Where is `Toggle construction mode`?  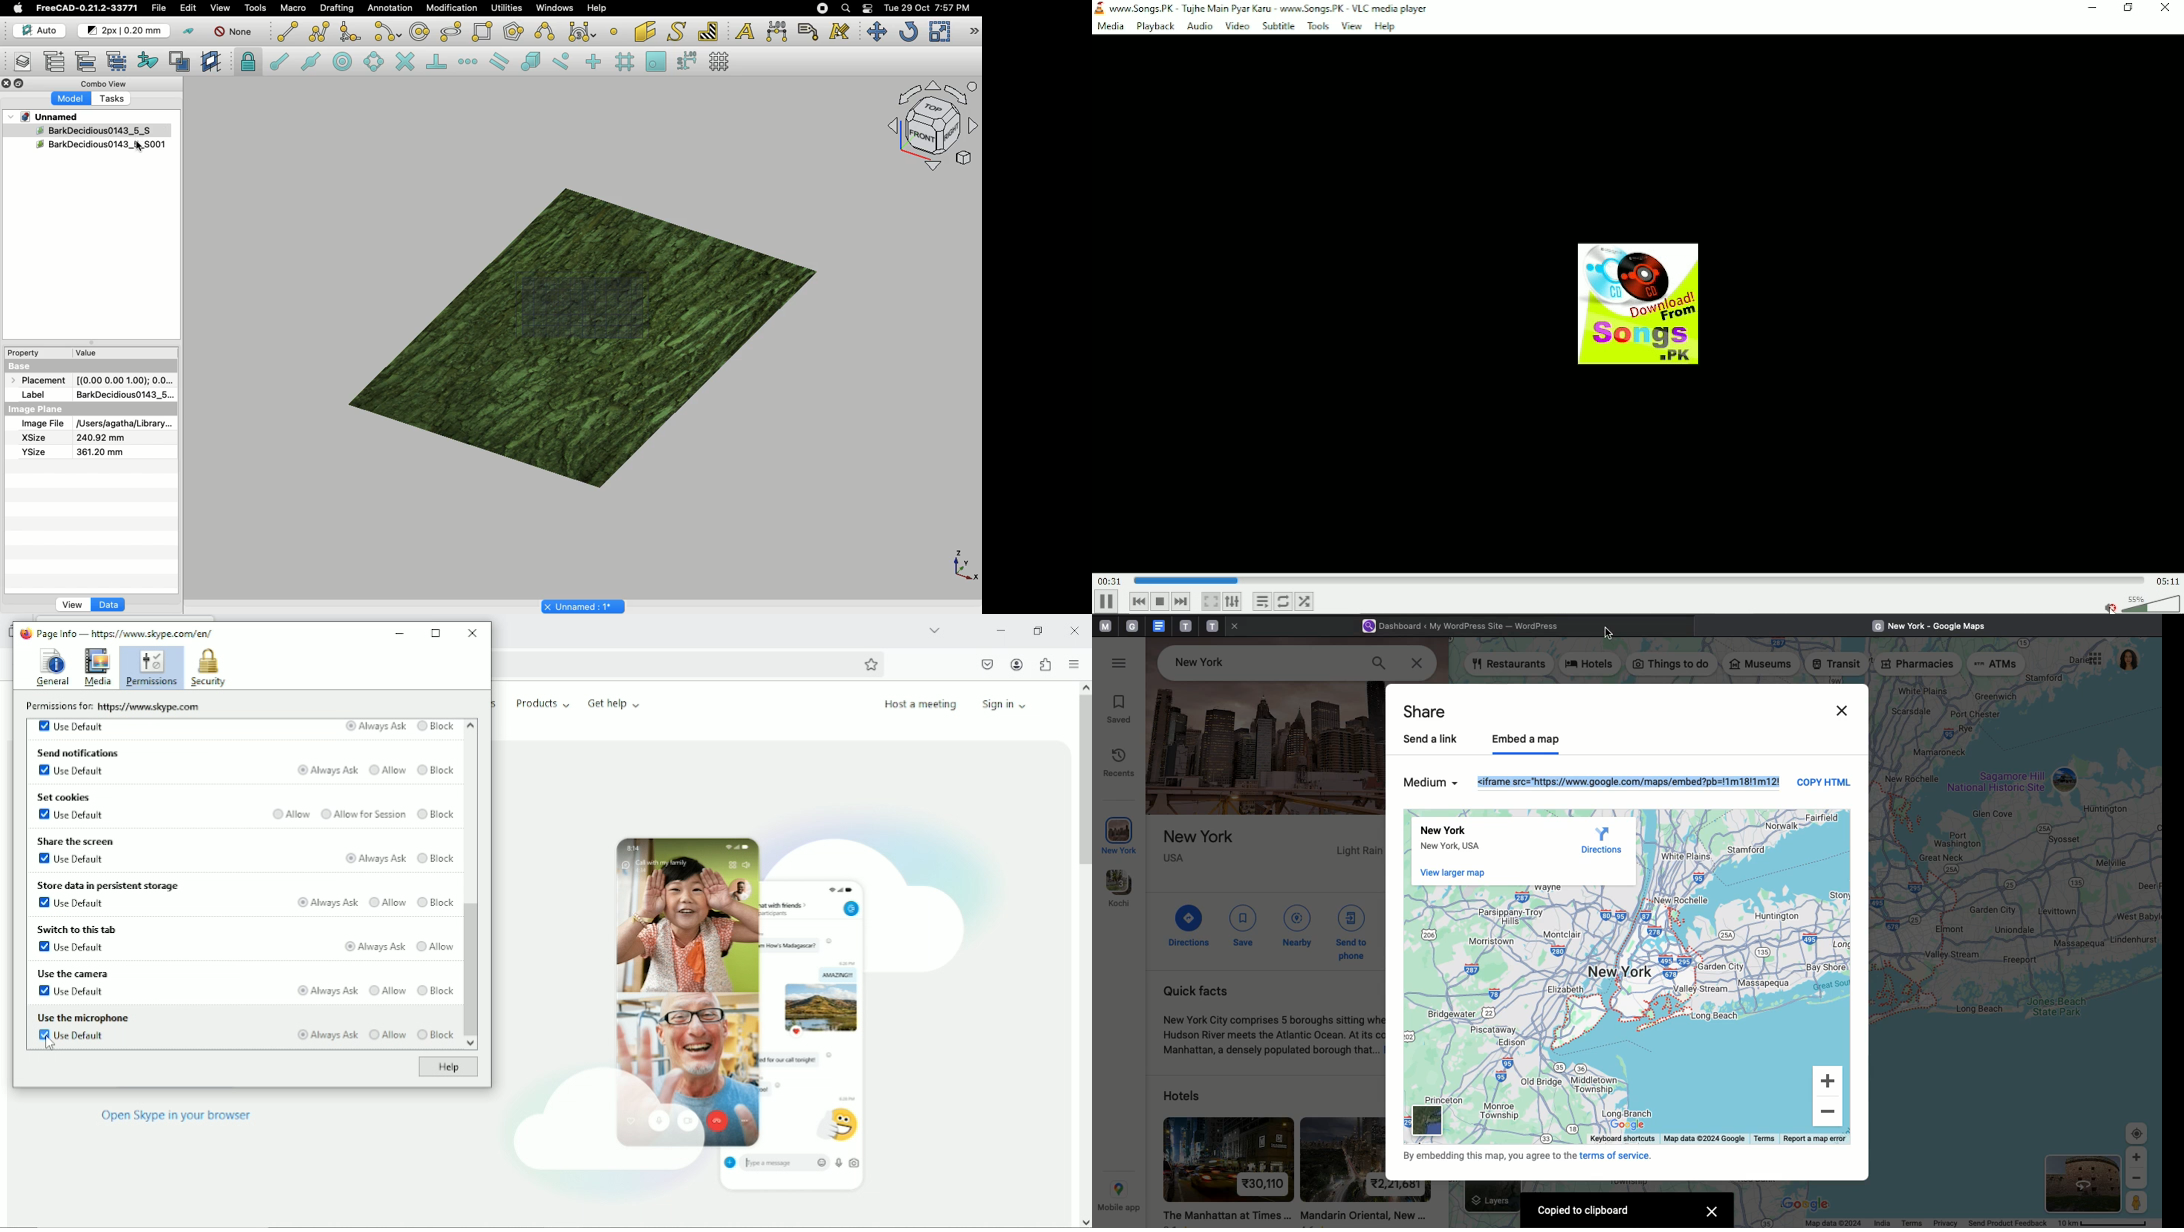 Toggle construction mode is located at coordinates (189, 31).